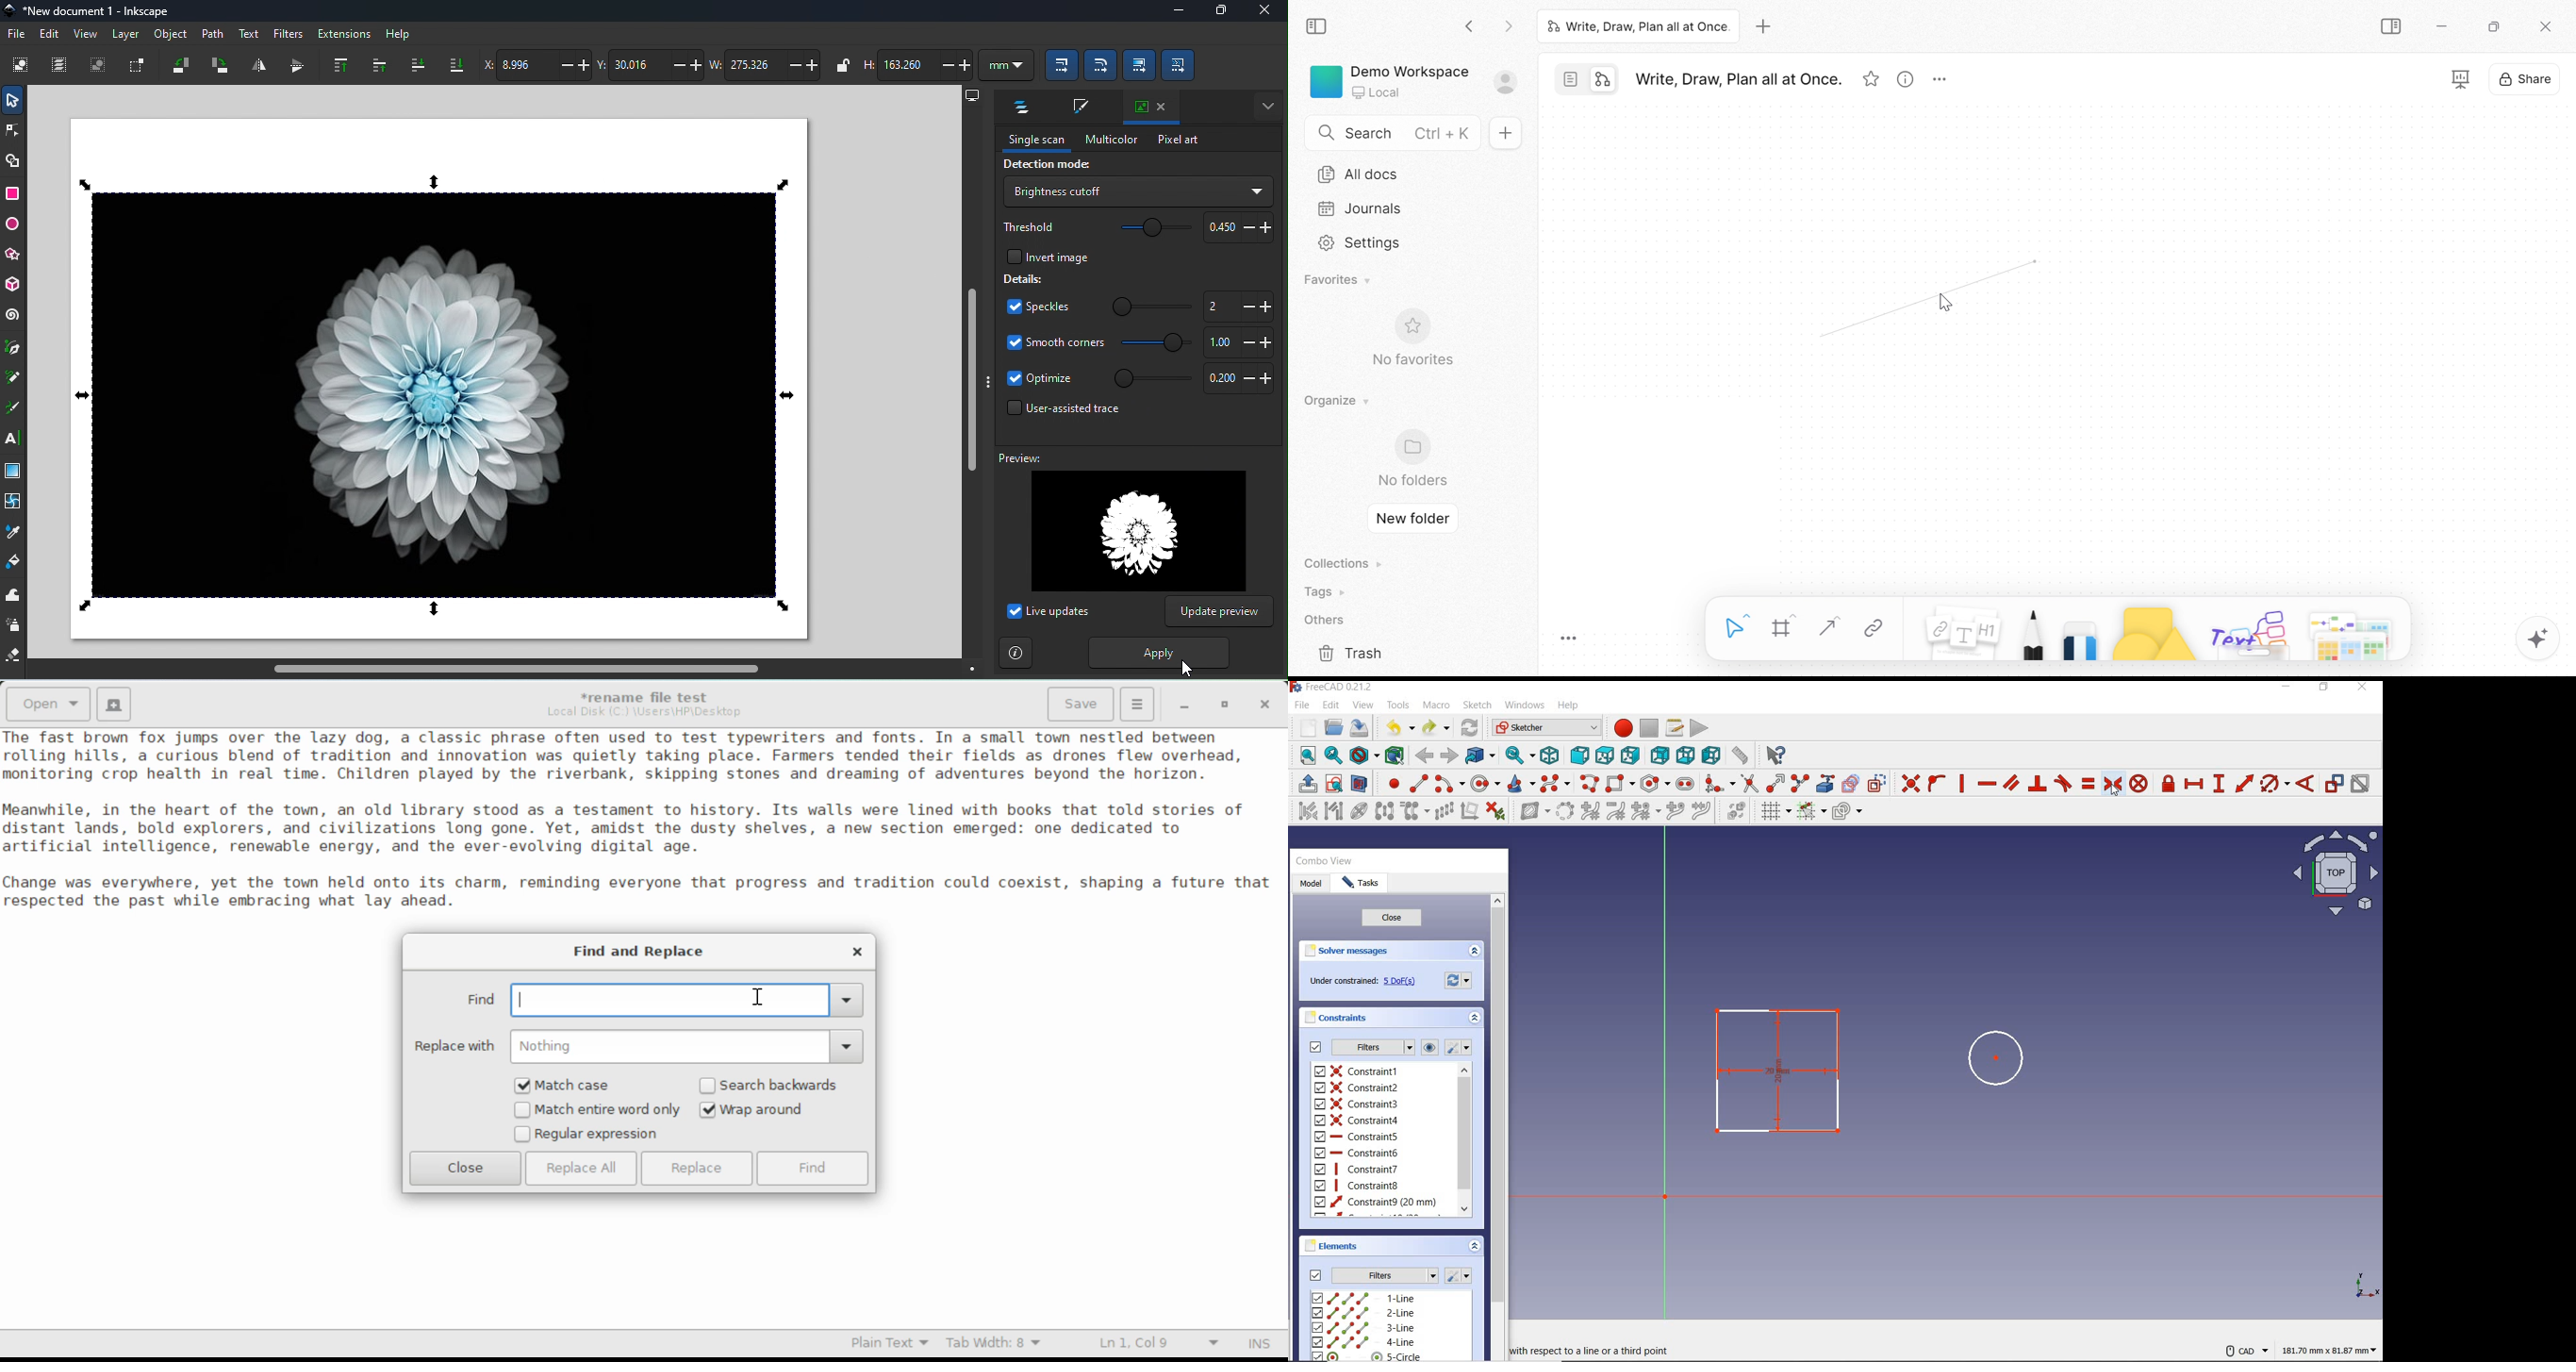 This screenshot has height=1372, width=2576. What do you see at coordinates (1361, 728) in the screenshot?
I see `save` at bounding box center [1361, 728].